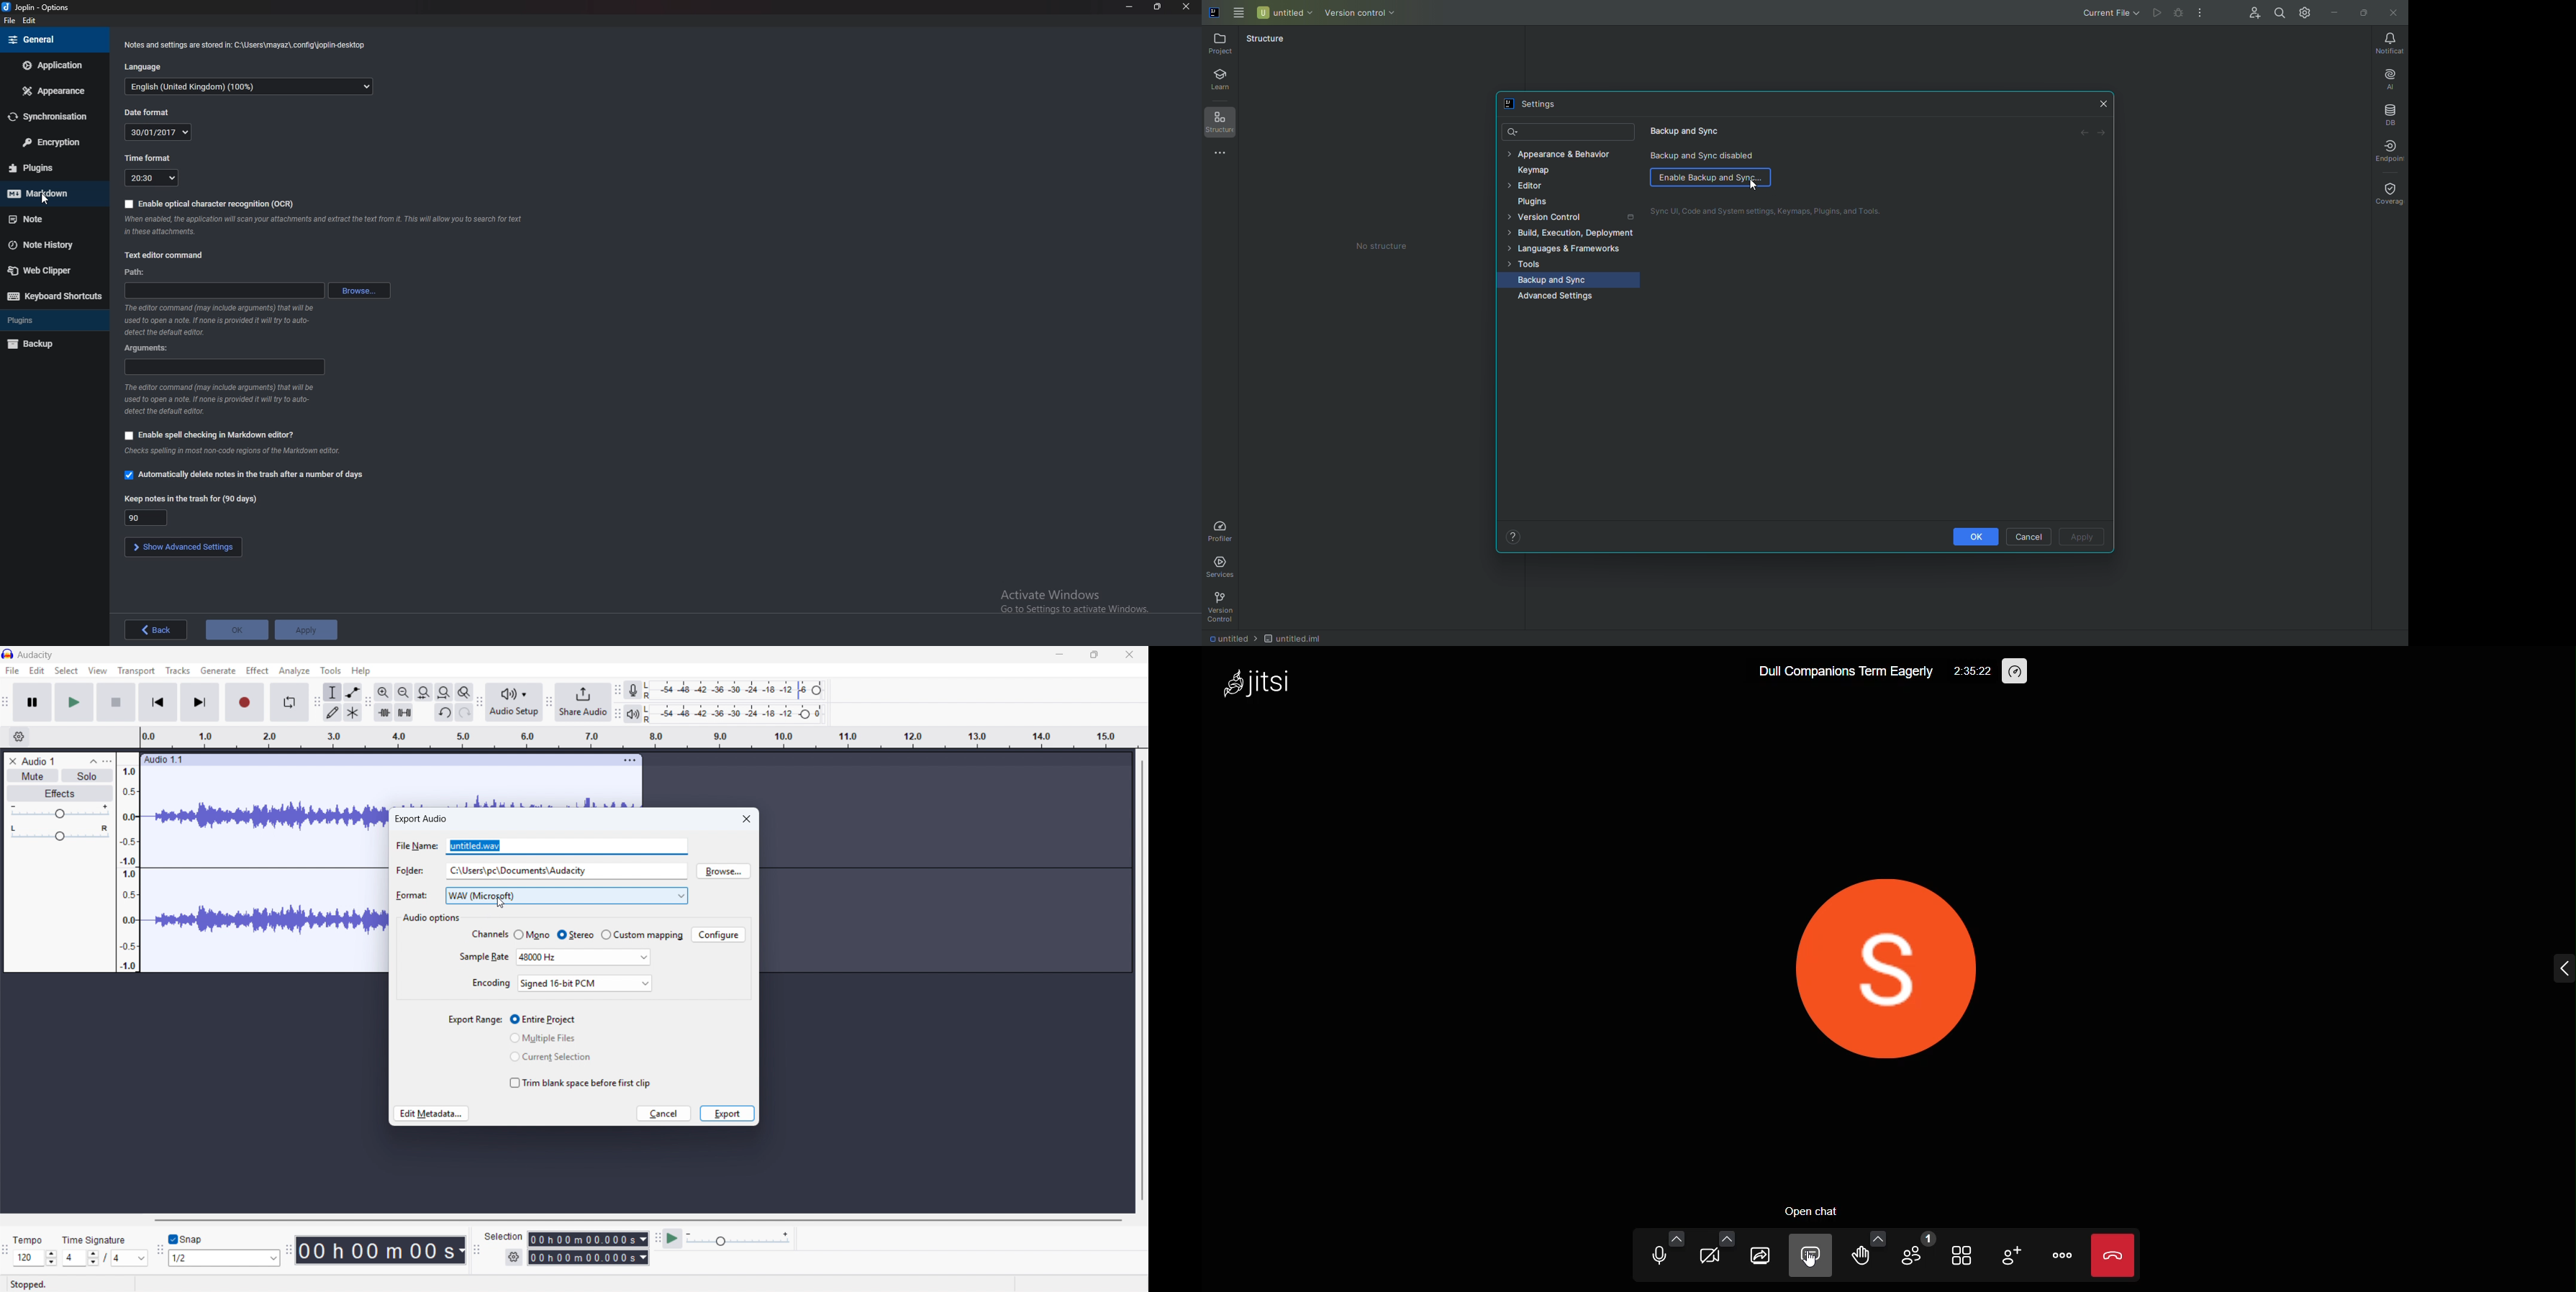  I want to click on Activate Windows
Go to Settings to activate Windows., so click(1070, 602).